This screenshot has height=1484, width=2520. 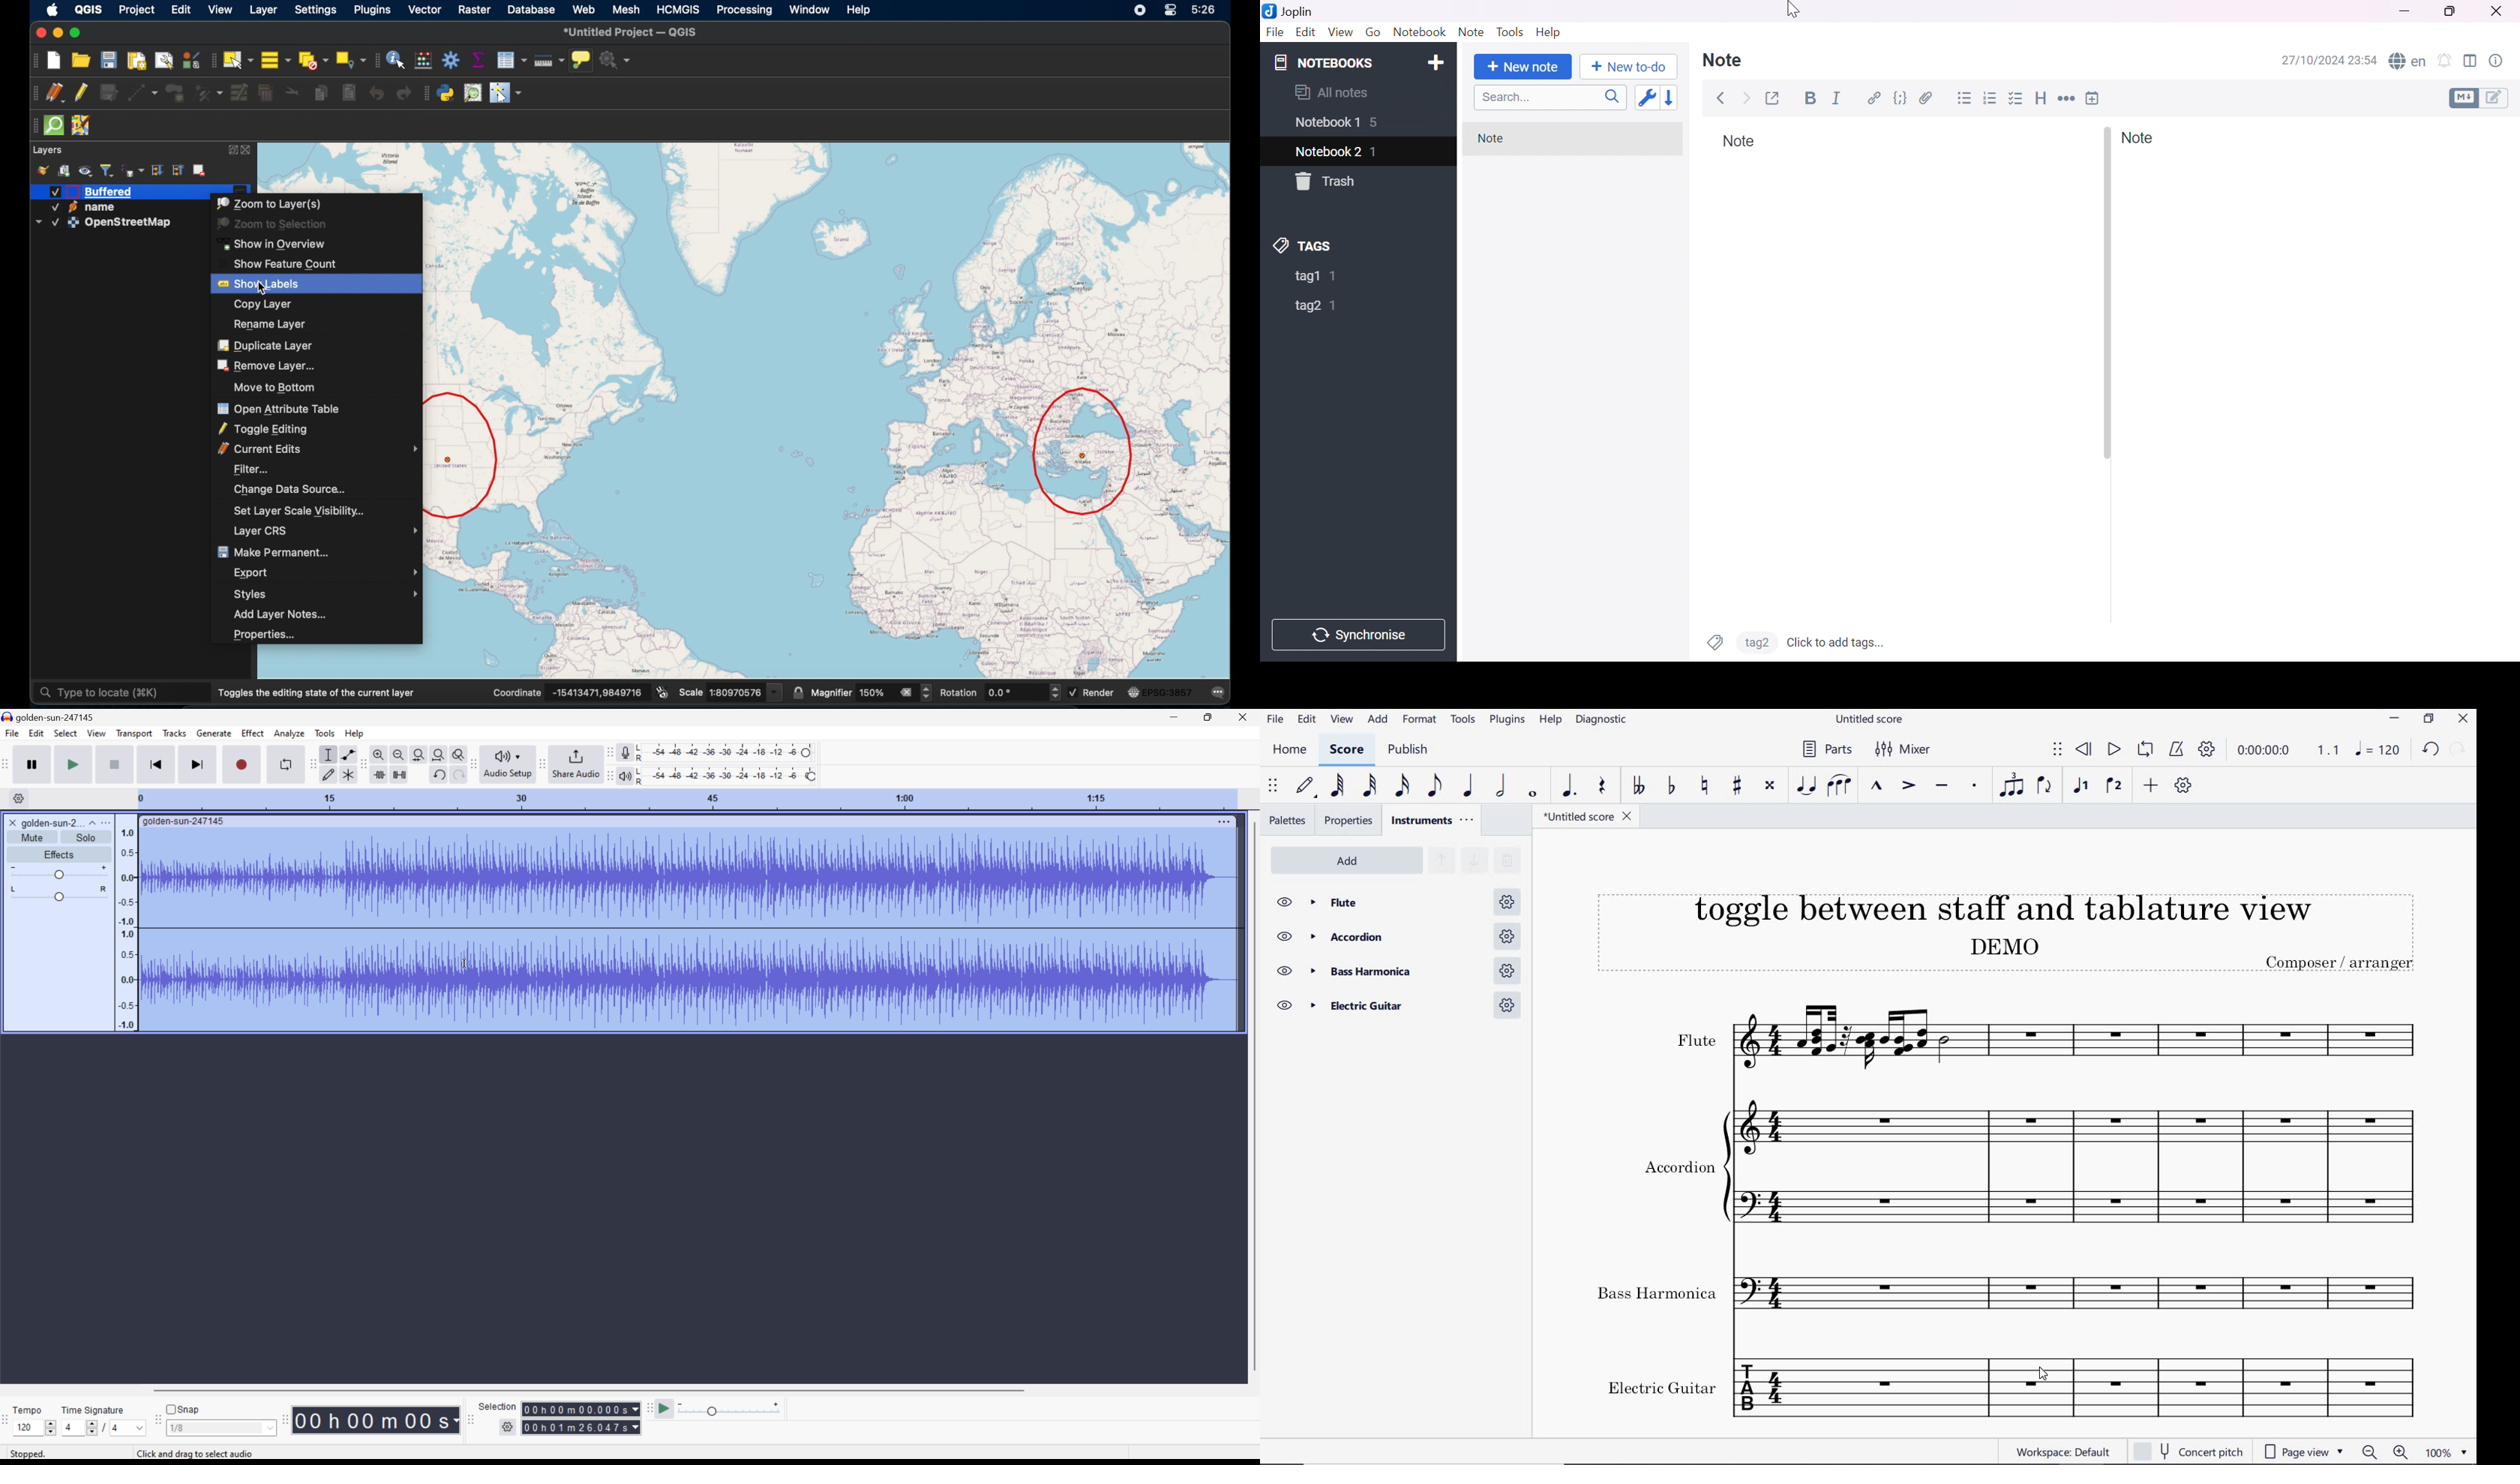 I want to click on TAGS, so click(x=1305, y=245).